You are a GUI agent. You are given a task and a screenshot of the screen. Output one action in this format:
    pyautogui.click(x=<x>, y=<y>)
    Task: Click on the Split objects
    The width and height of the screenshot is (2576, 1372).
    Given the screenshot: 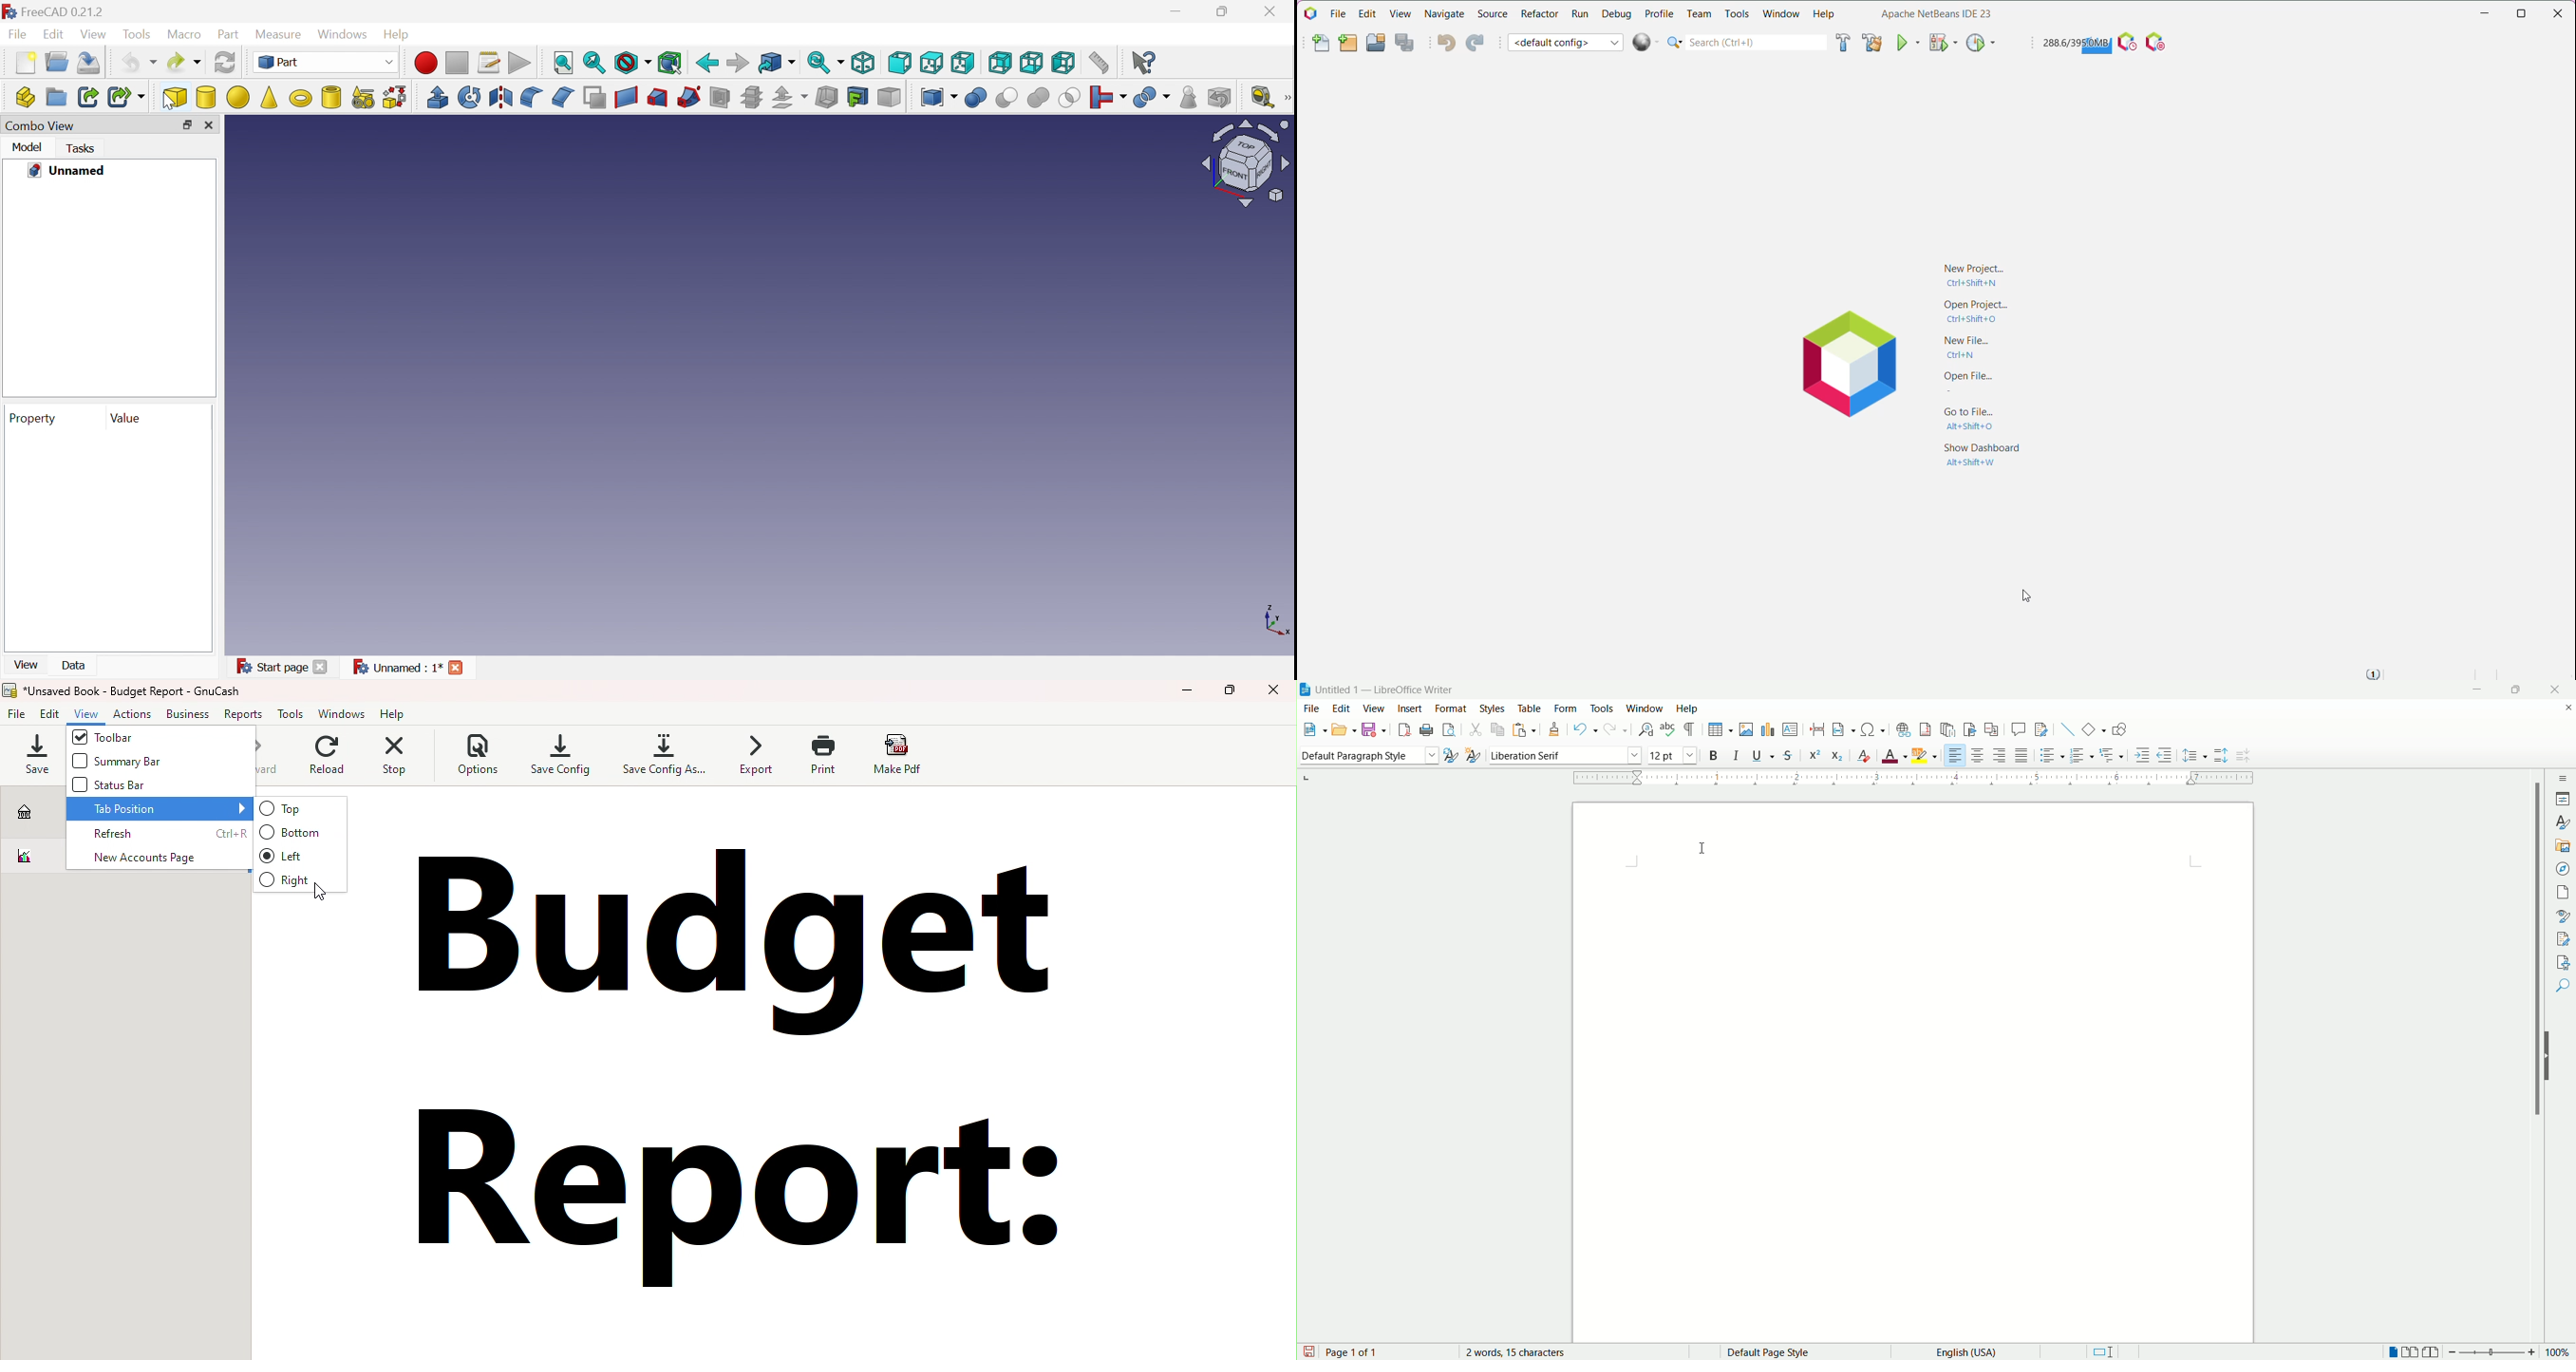 What is the action you would take?
    pyautogui.click(x=1151, y=97)
    